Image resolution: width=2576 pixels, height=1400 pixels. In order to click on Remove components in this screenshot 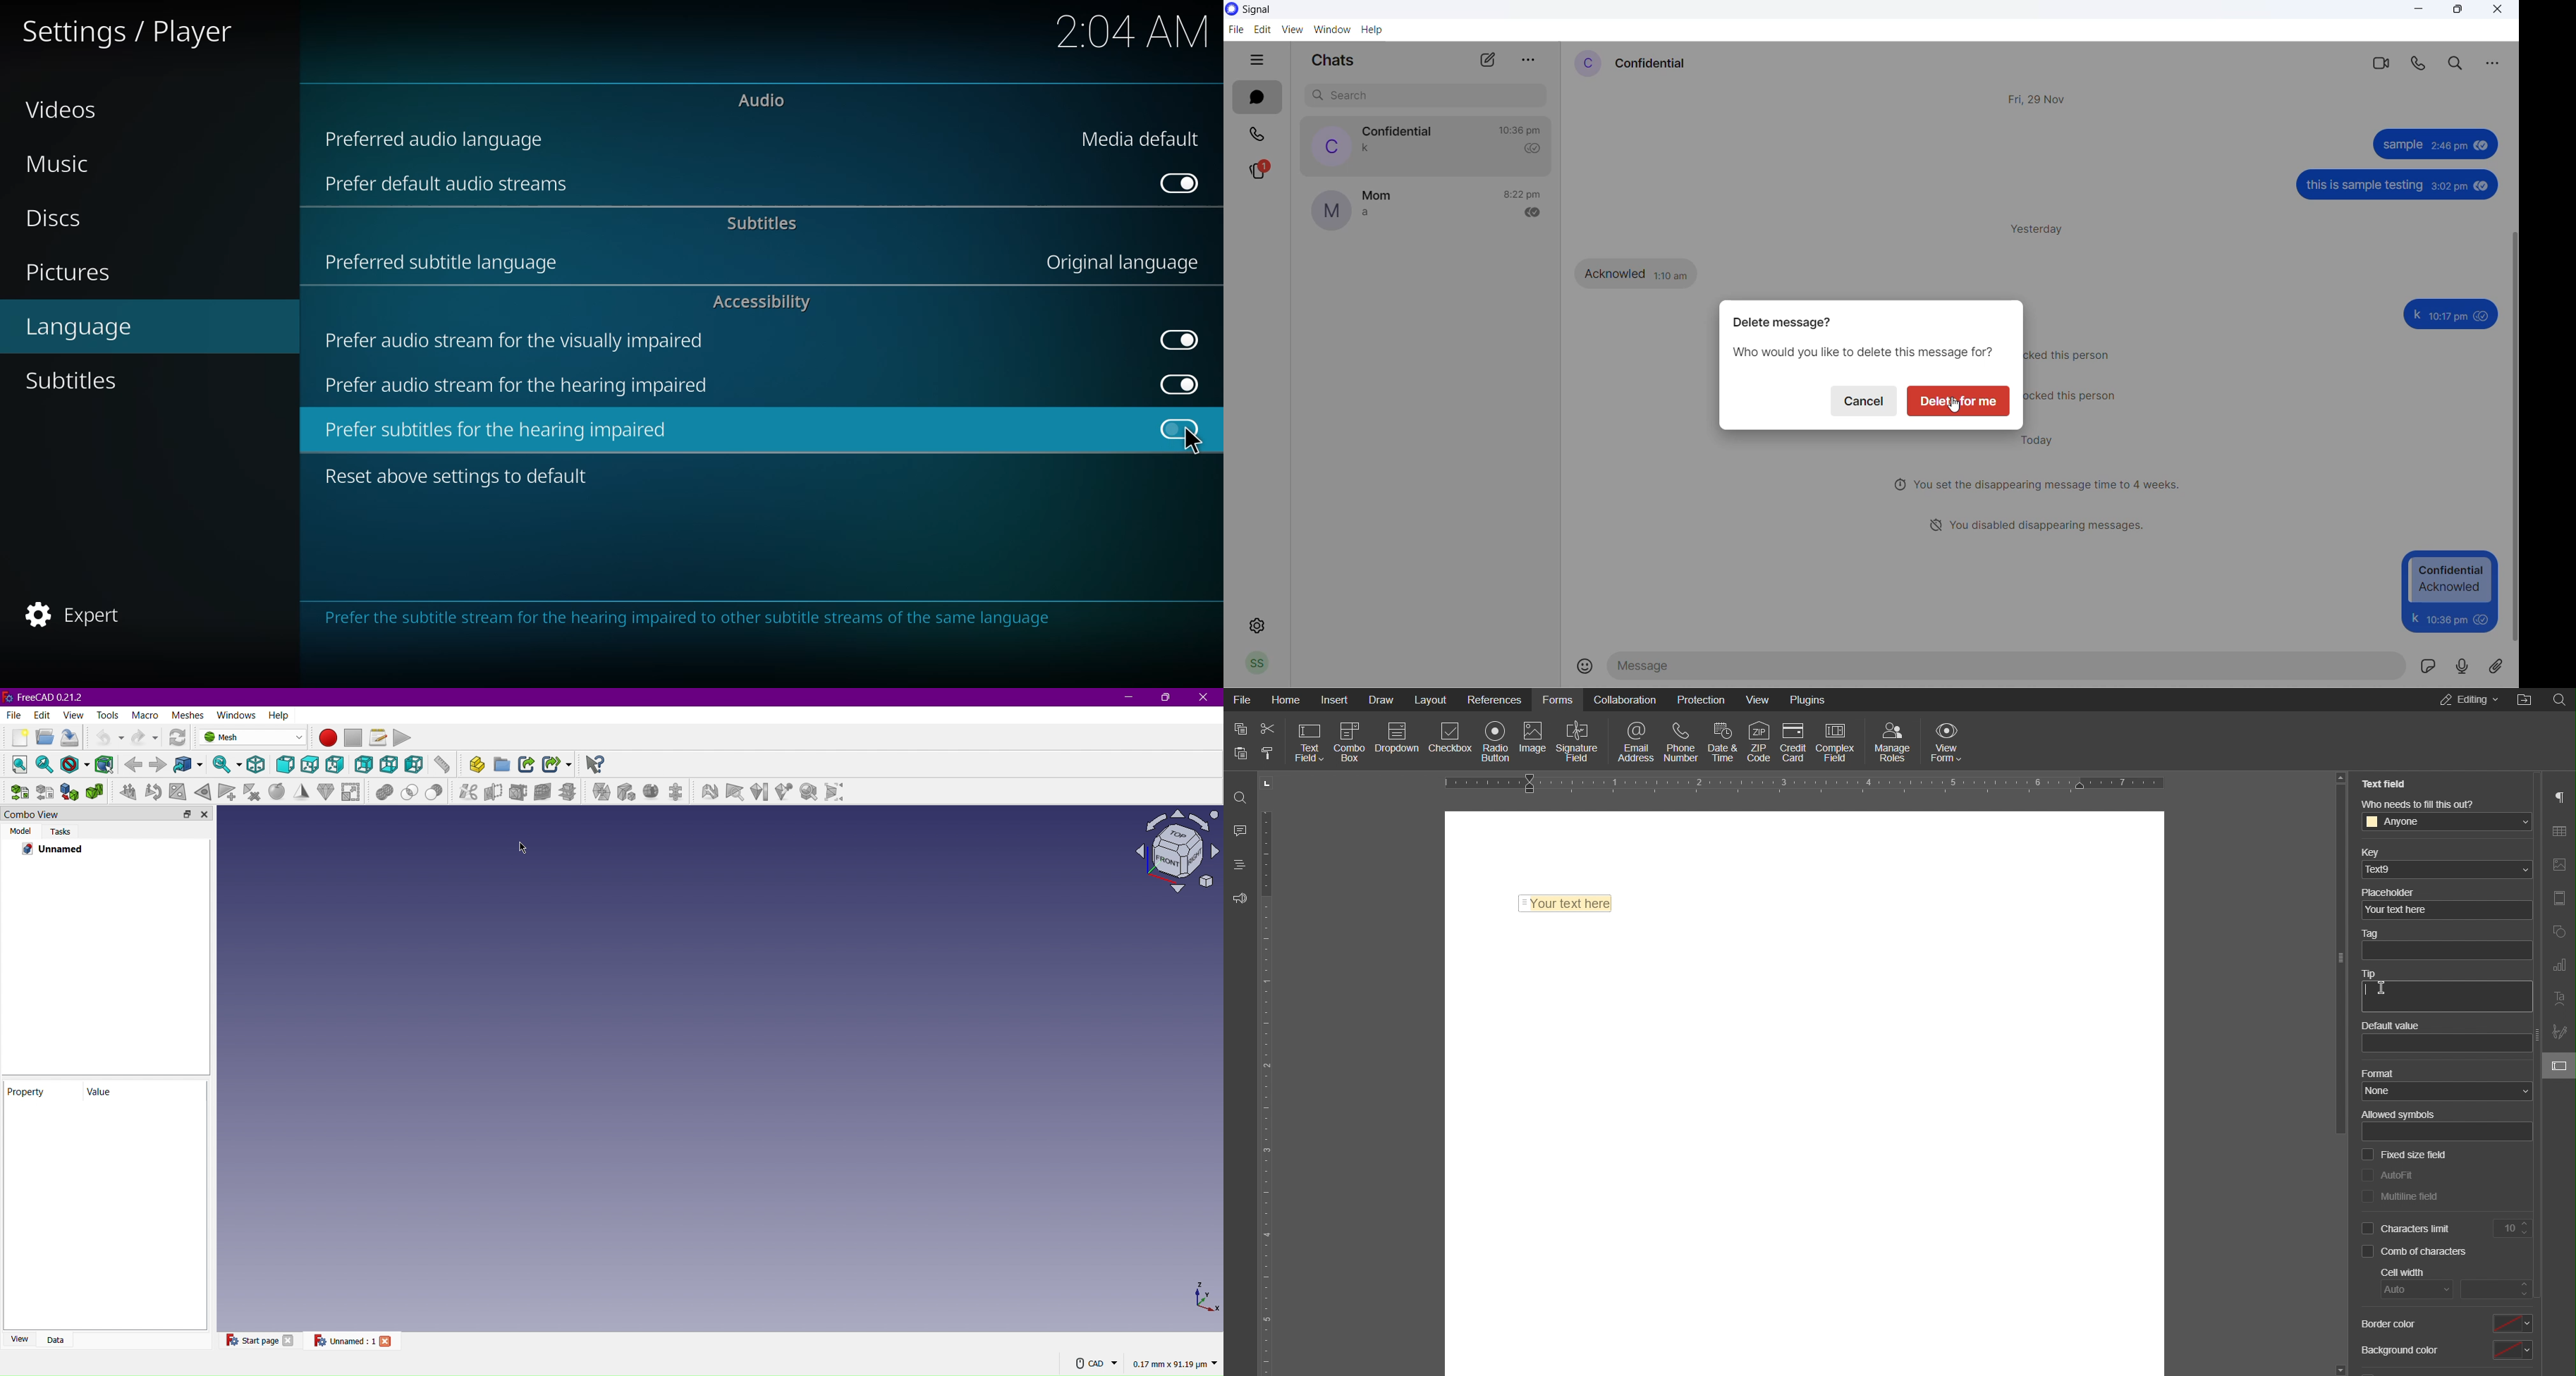, I will do `click(251, 792)`.